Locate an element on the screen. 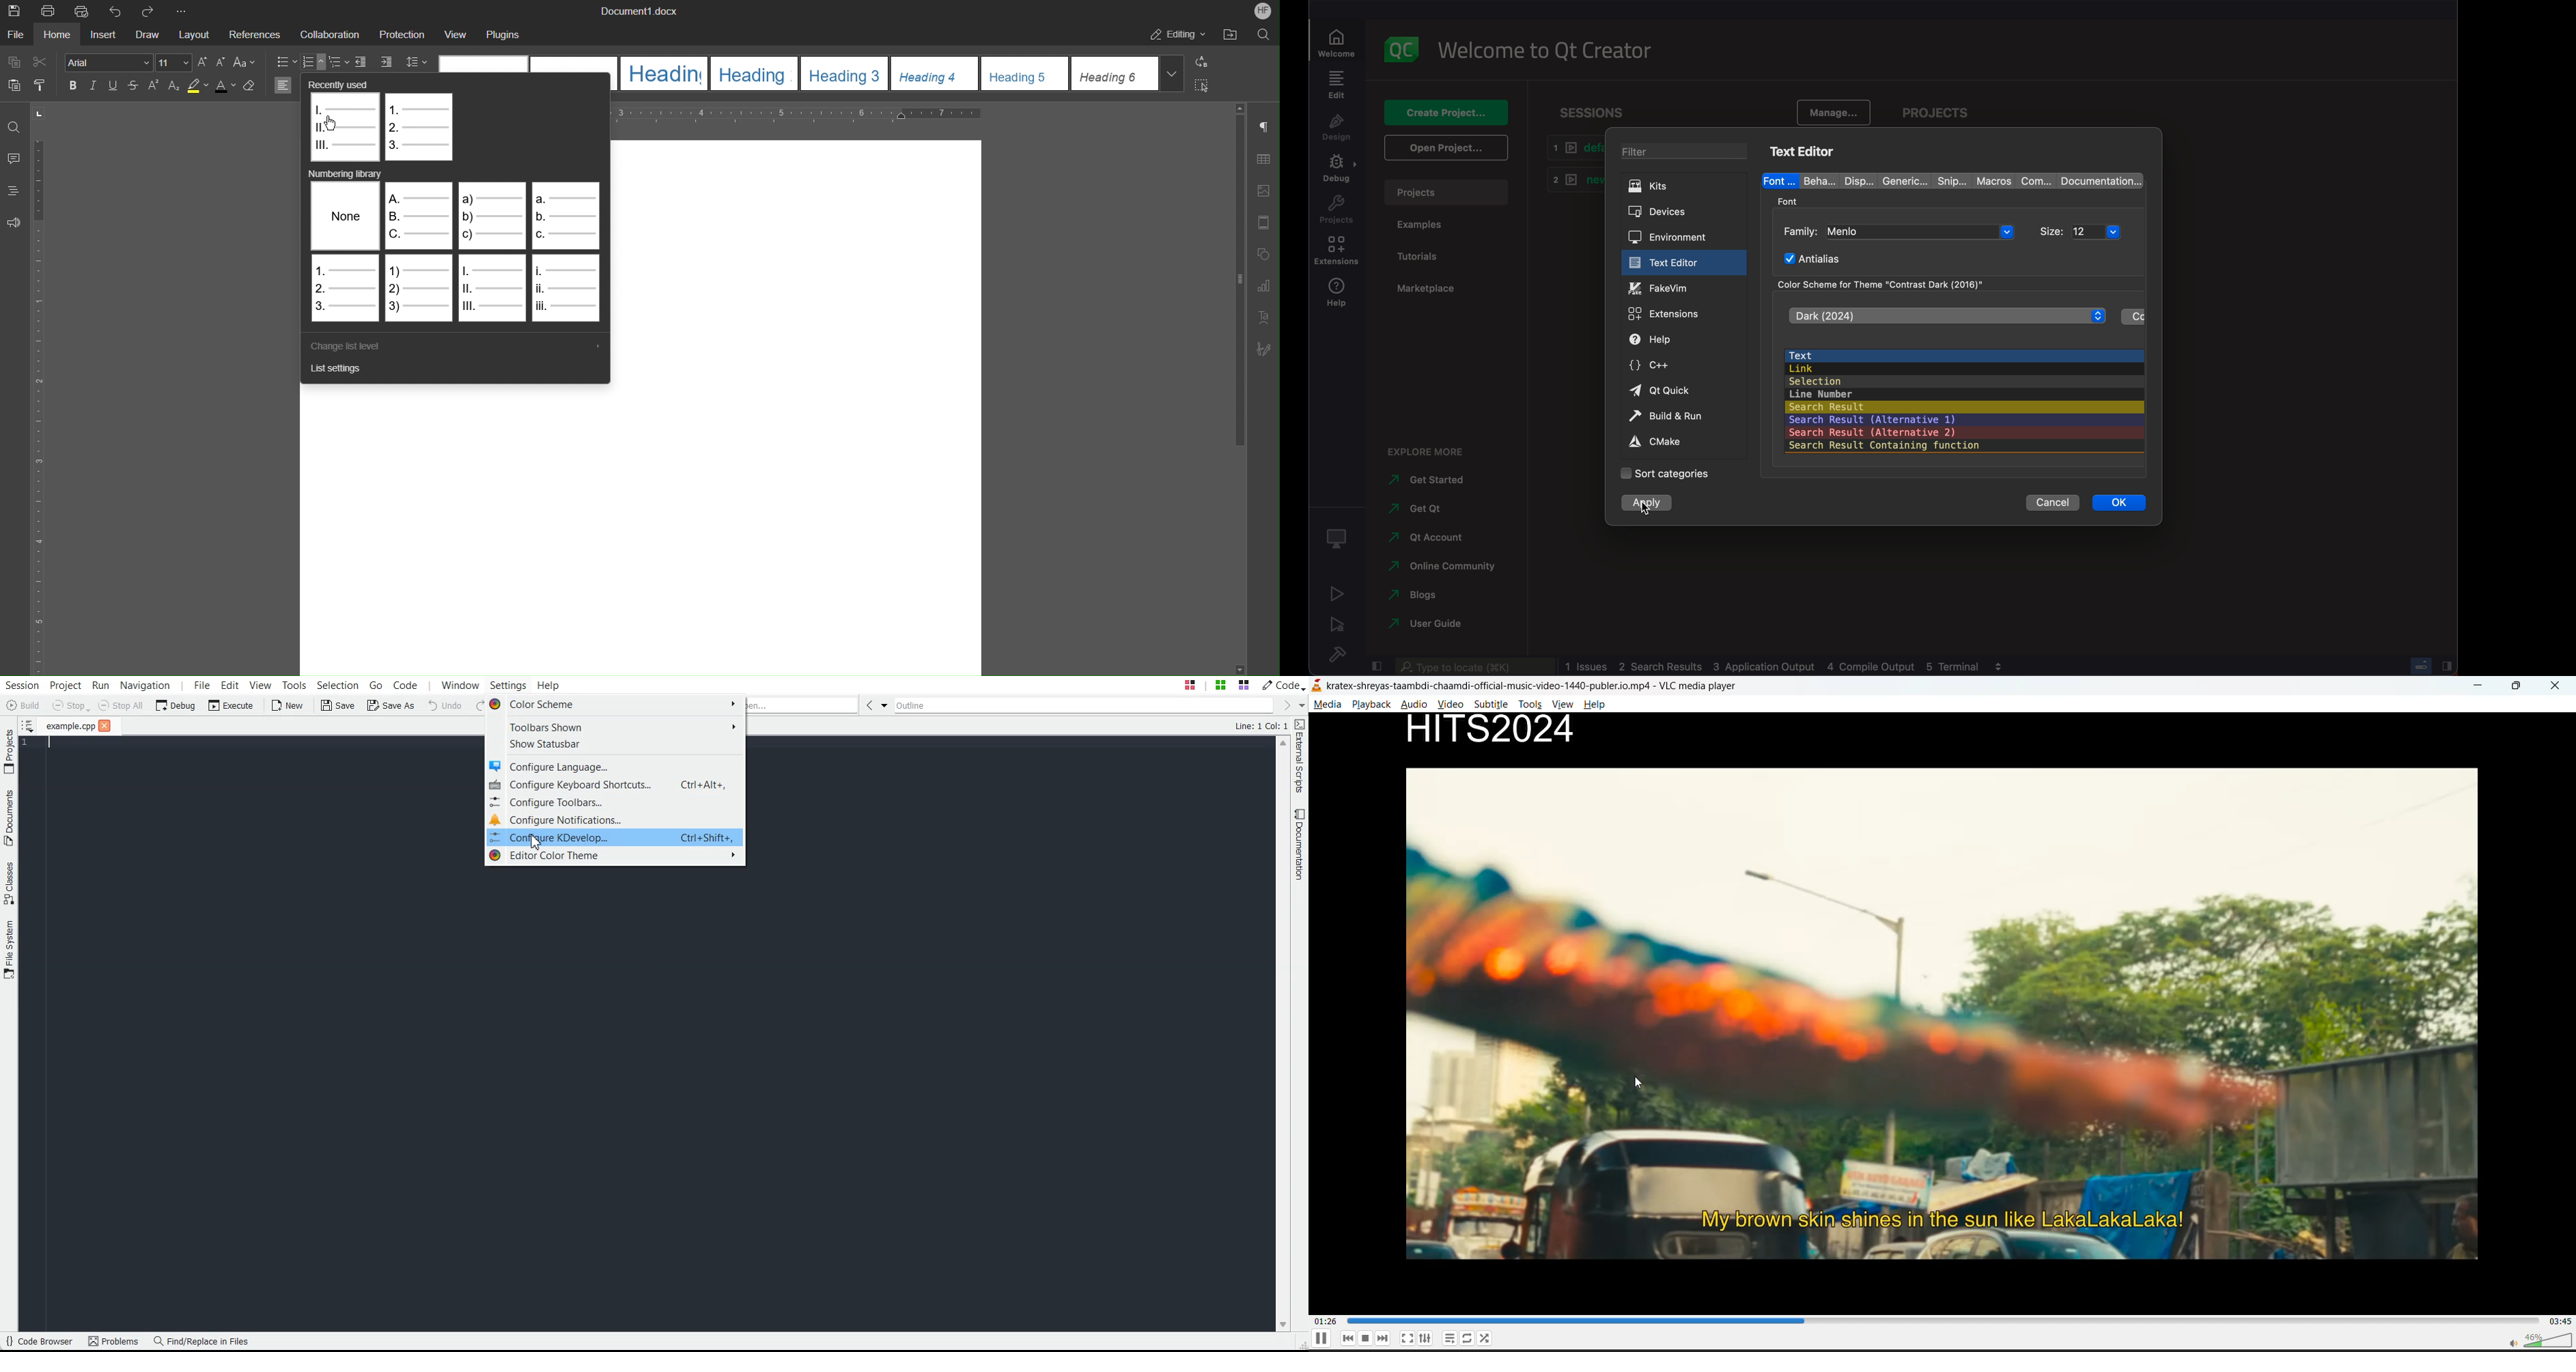  More is located at coordinates (181, 11).